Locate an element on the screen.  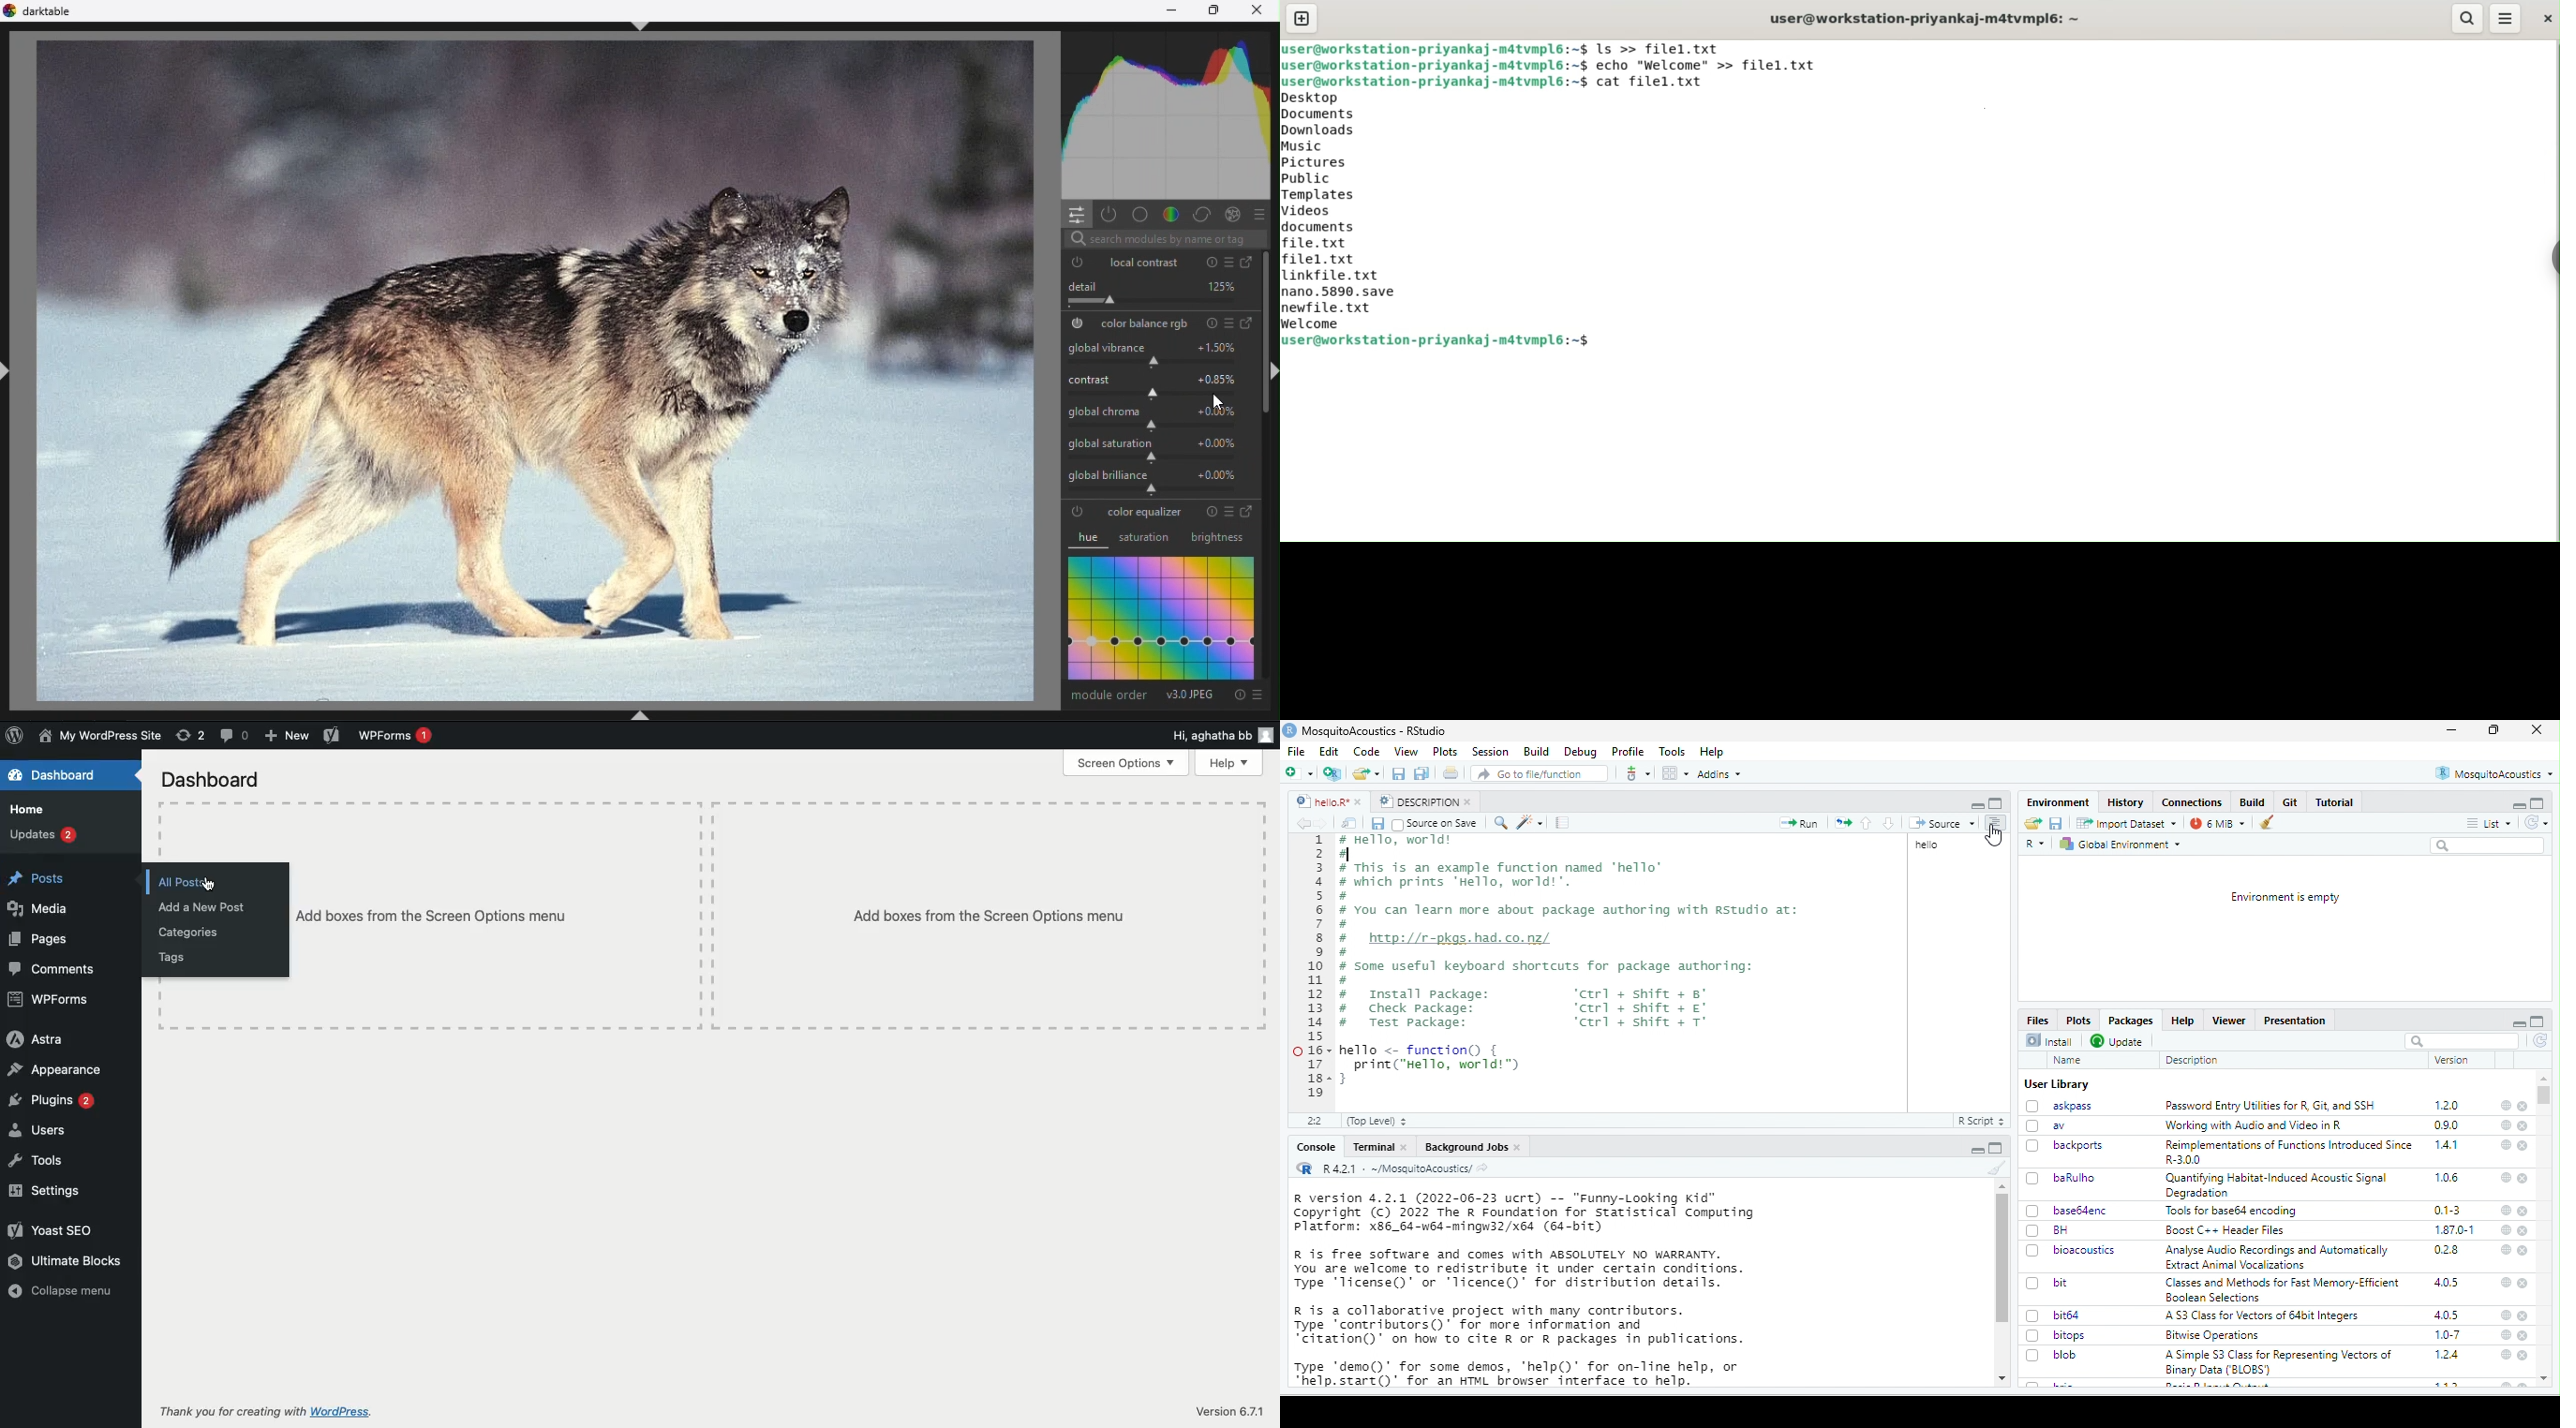
0.9.0 is located at coordinates (2448, 1125).